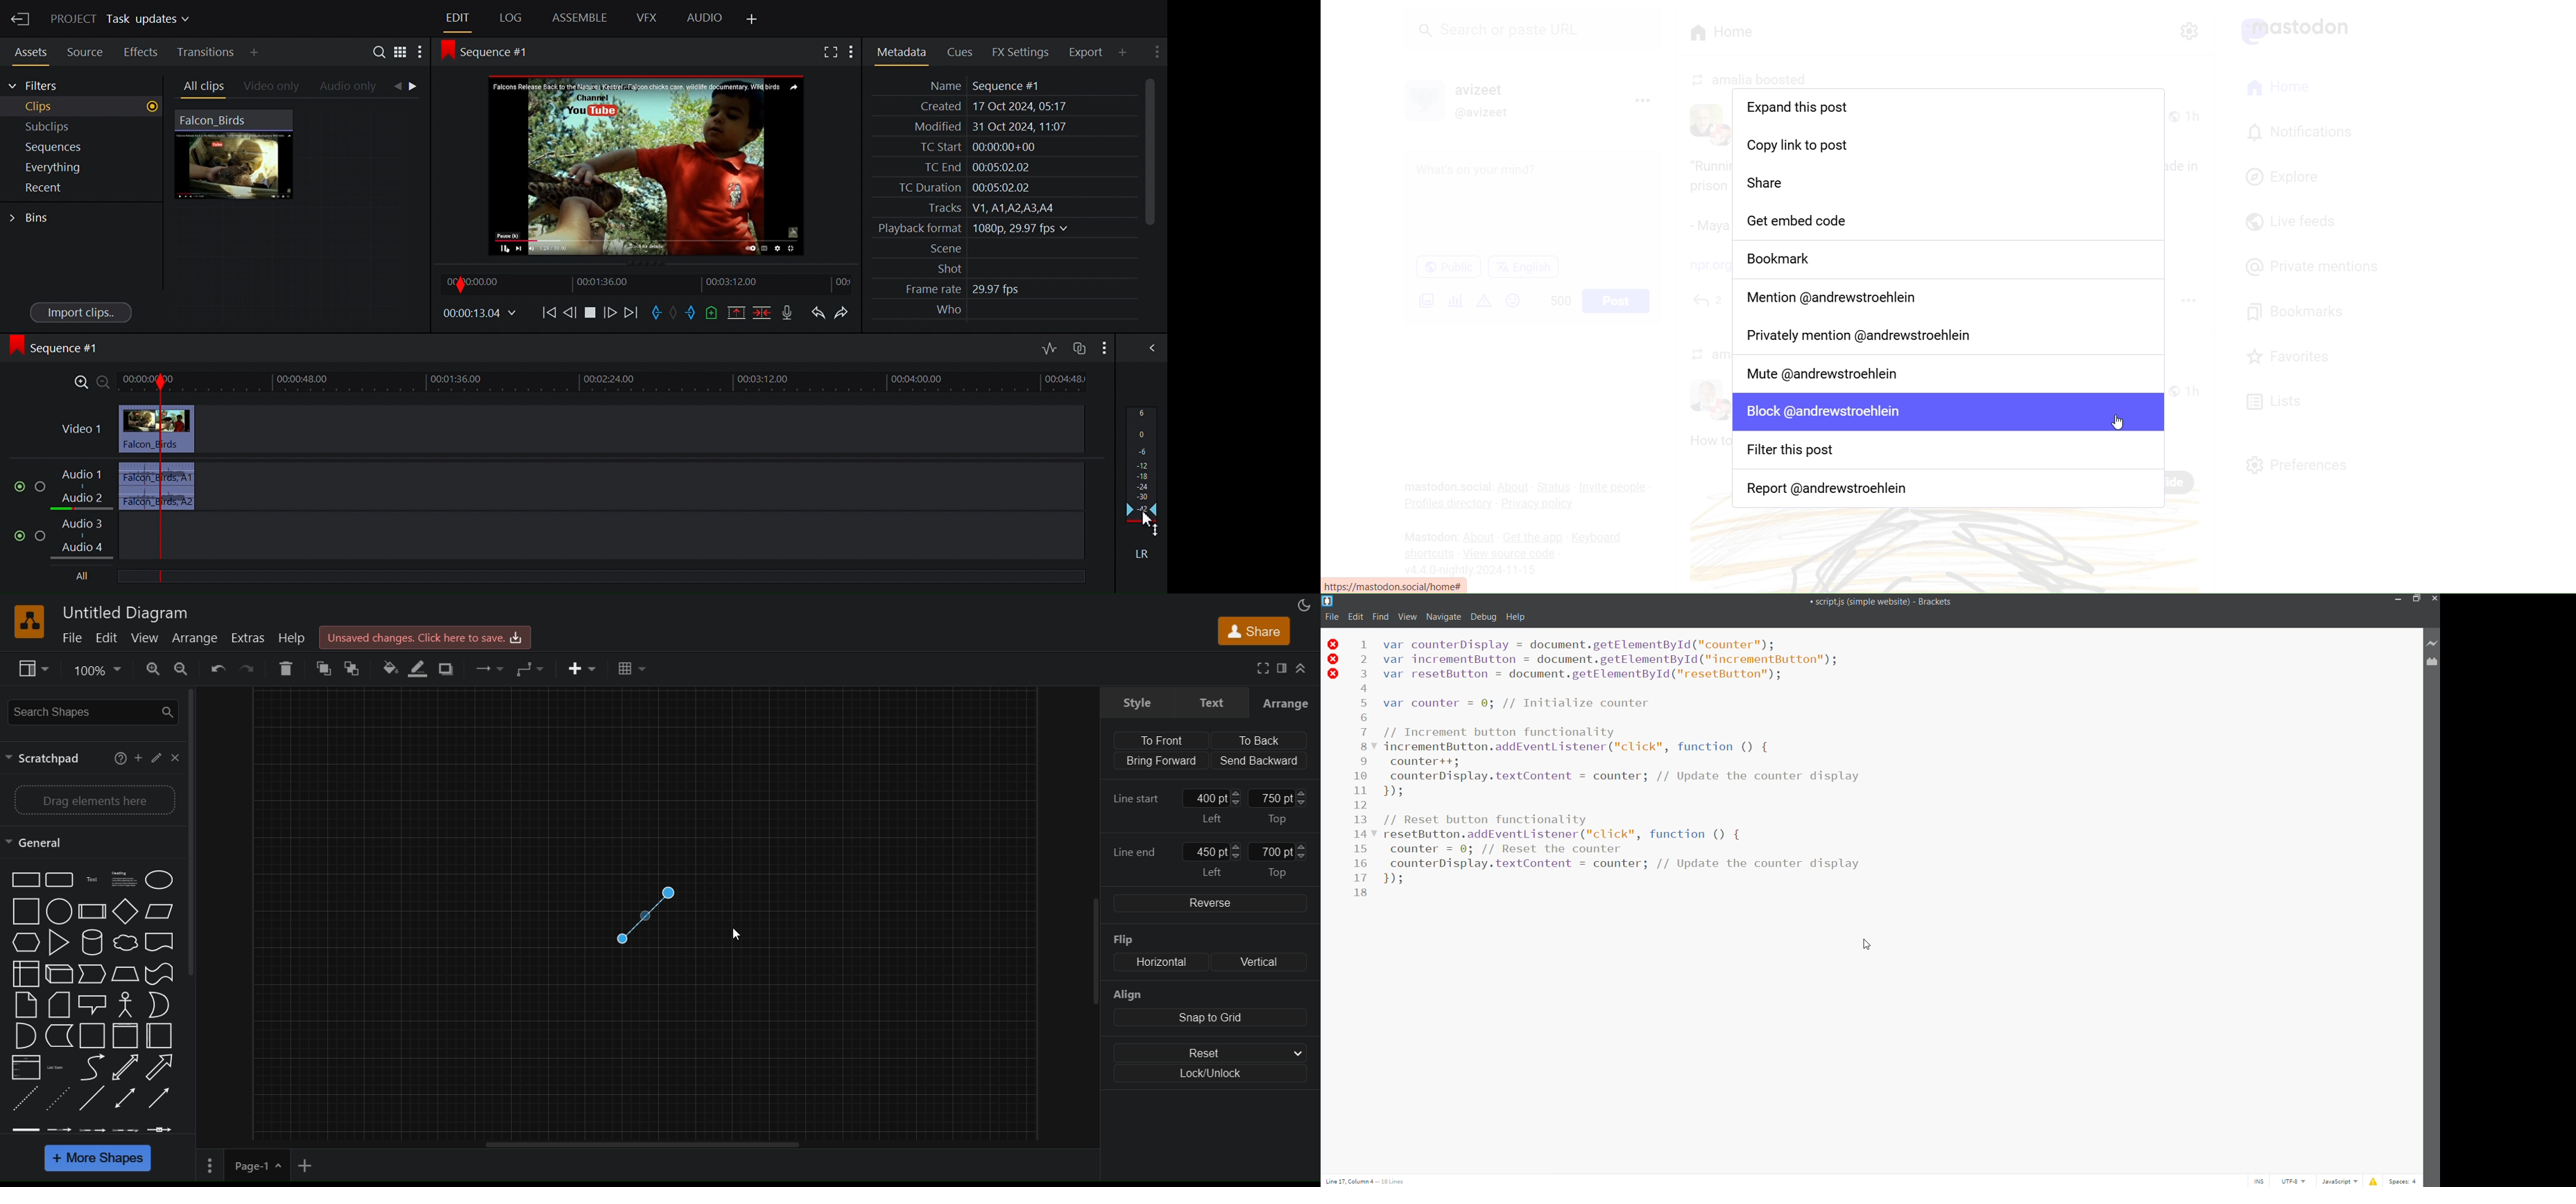 The width and height of the screenshot is (2576, 1204). What do you see at coordinates (1952, 297) in the screenshot?
I see `Mention user` at bounding box center [1952, 297].